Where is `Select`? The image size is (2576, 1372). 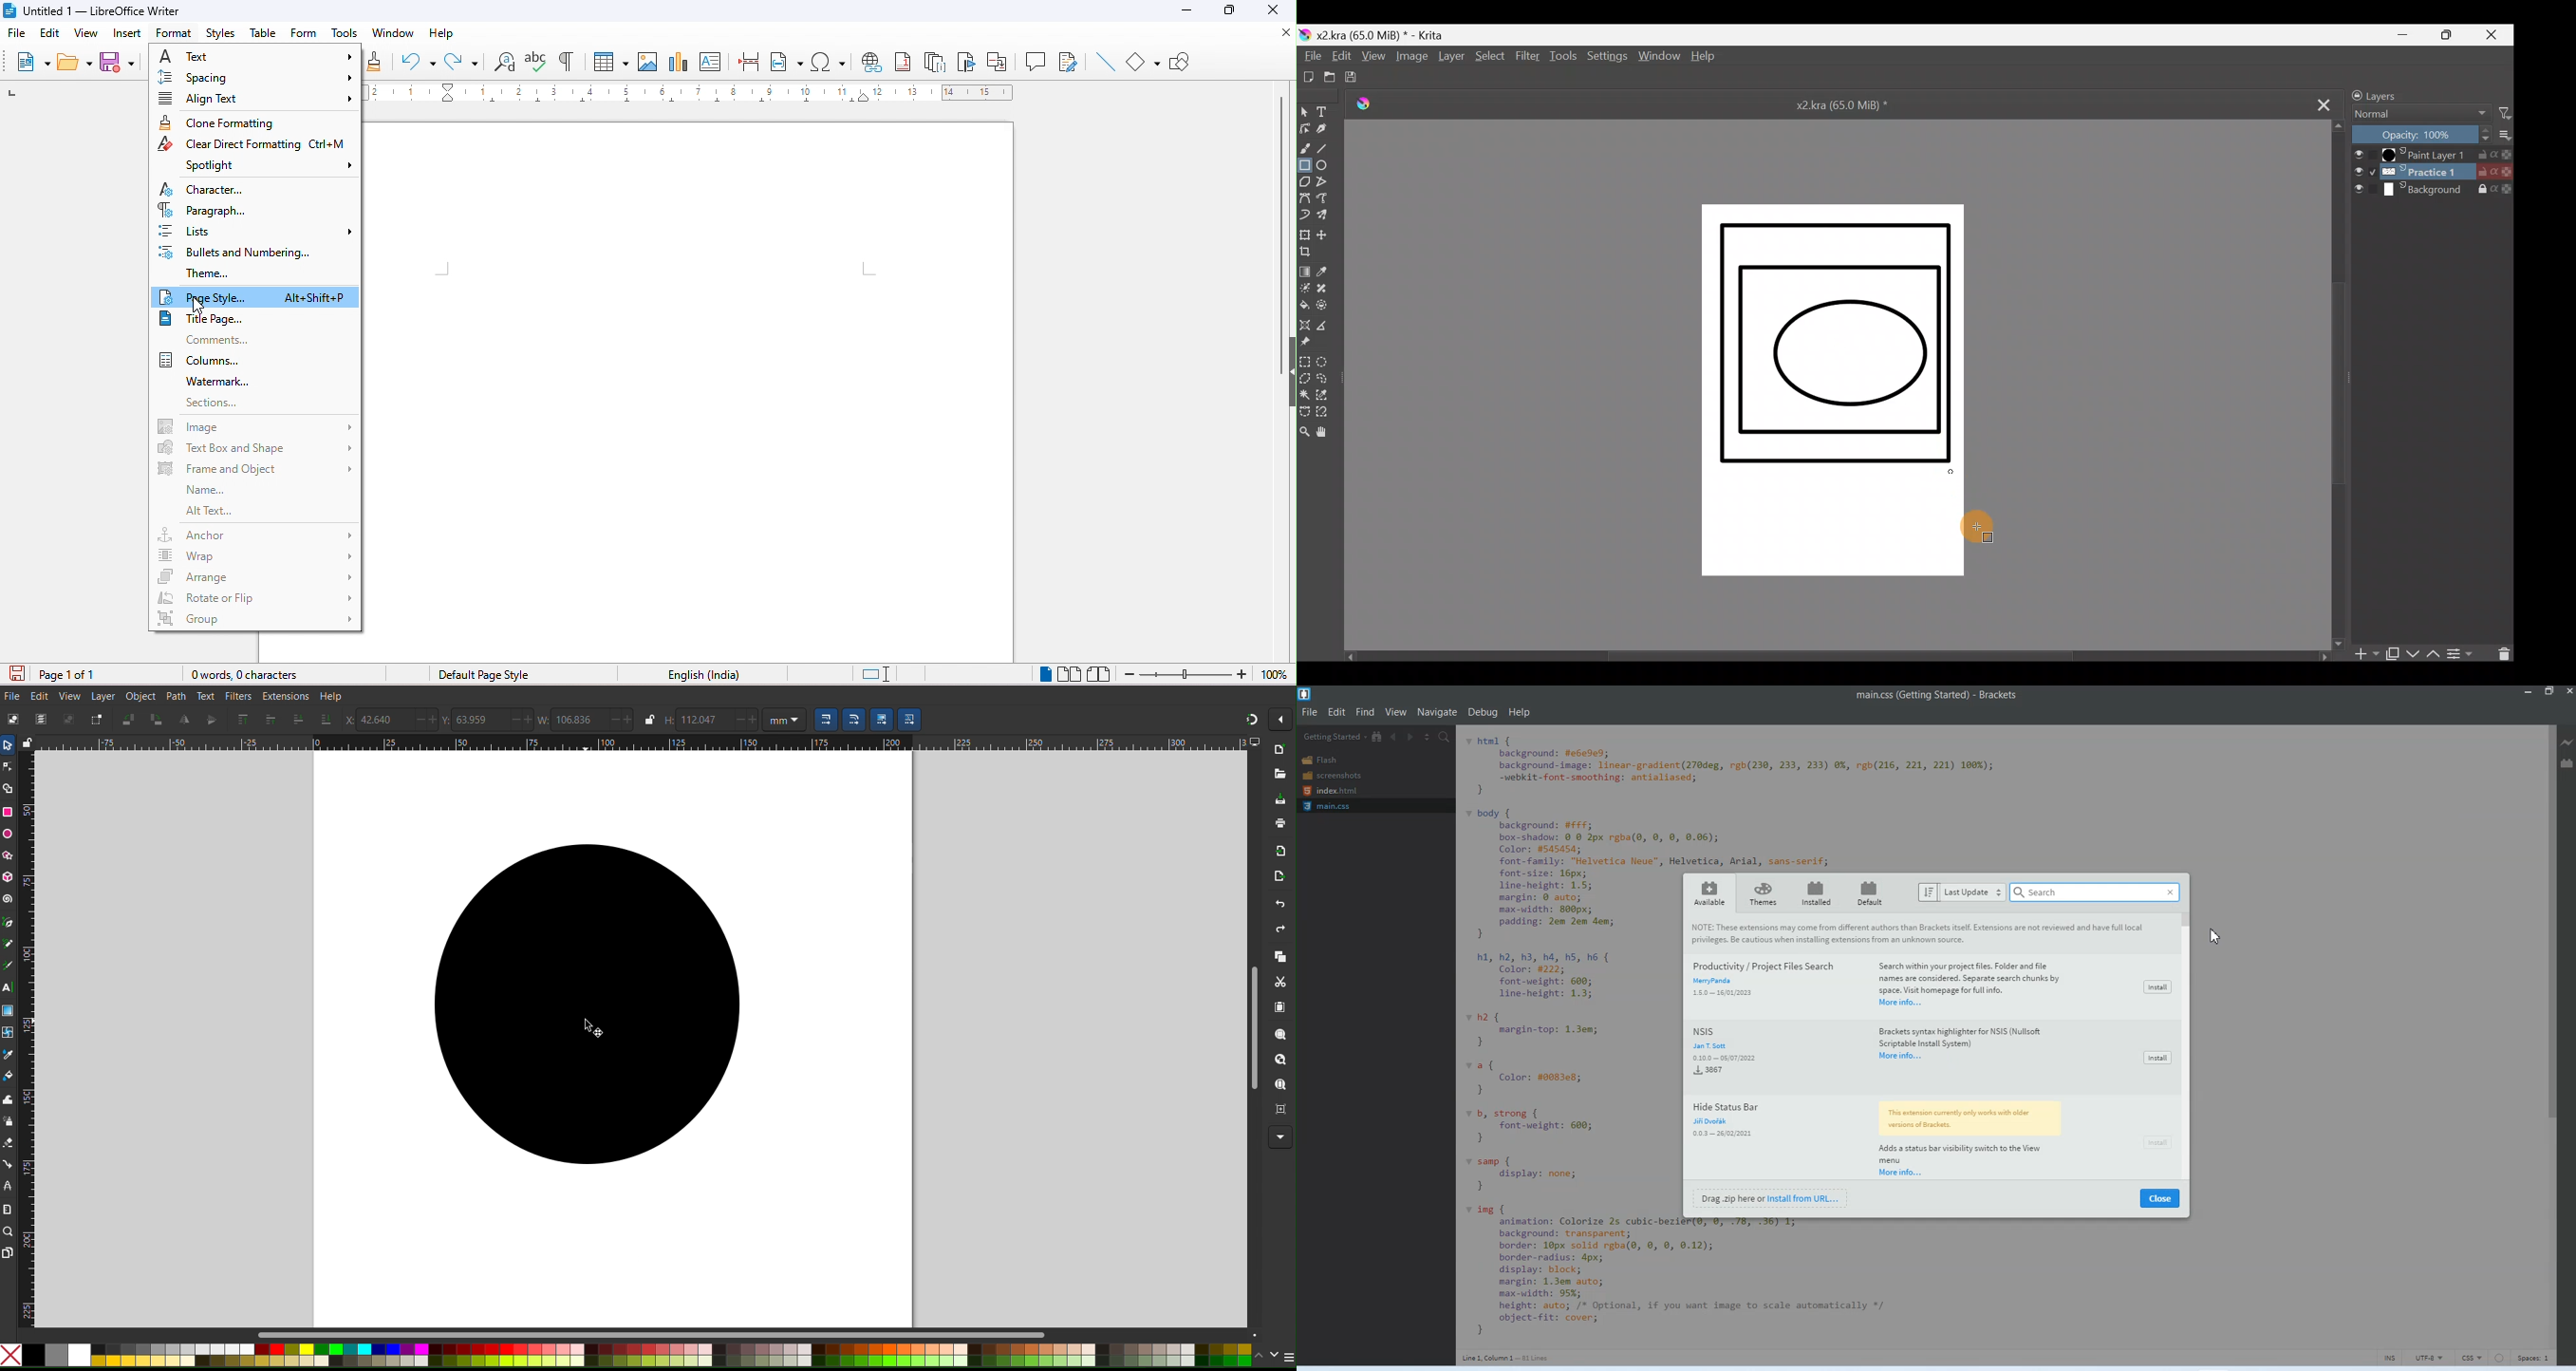 Select is located at coordinates (8, 745).